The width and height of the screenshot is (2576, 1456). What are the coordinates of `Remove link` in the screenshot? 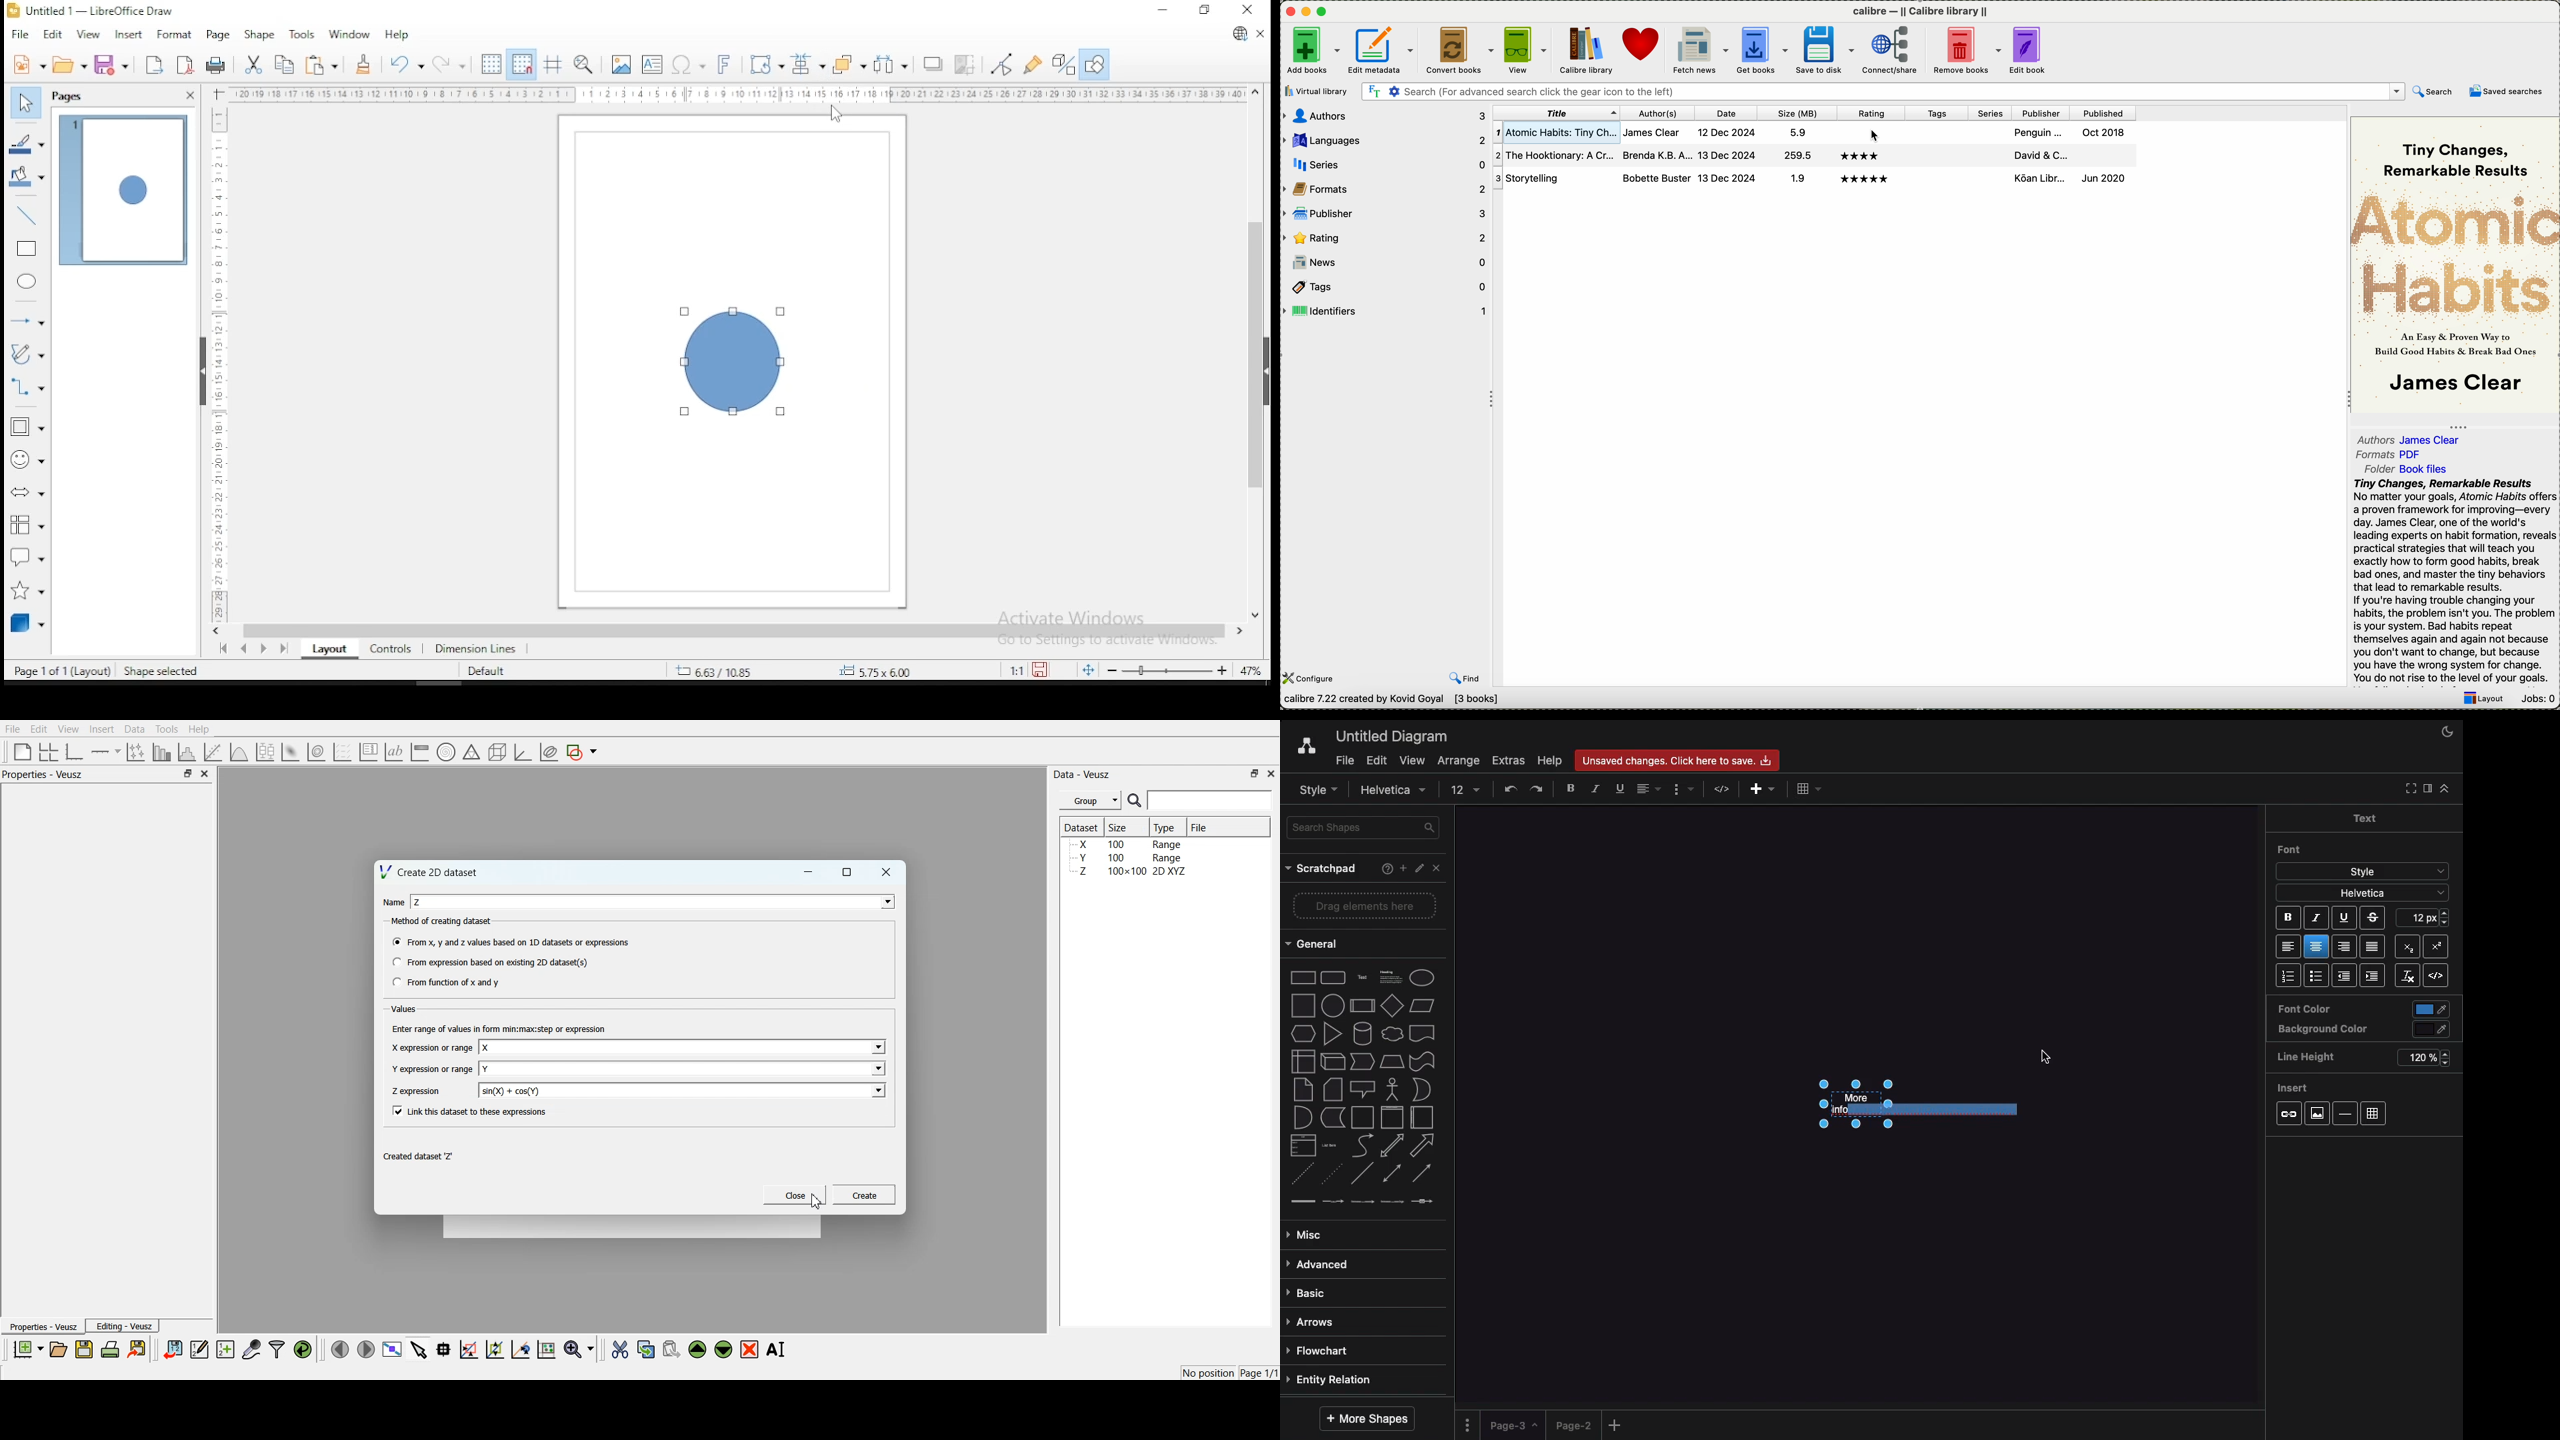 It's located at (2408, 976).